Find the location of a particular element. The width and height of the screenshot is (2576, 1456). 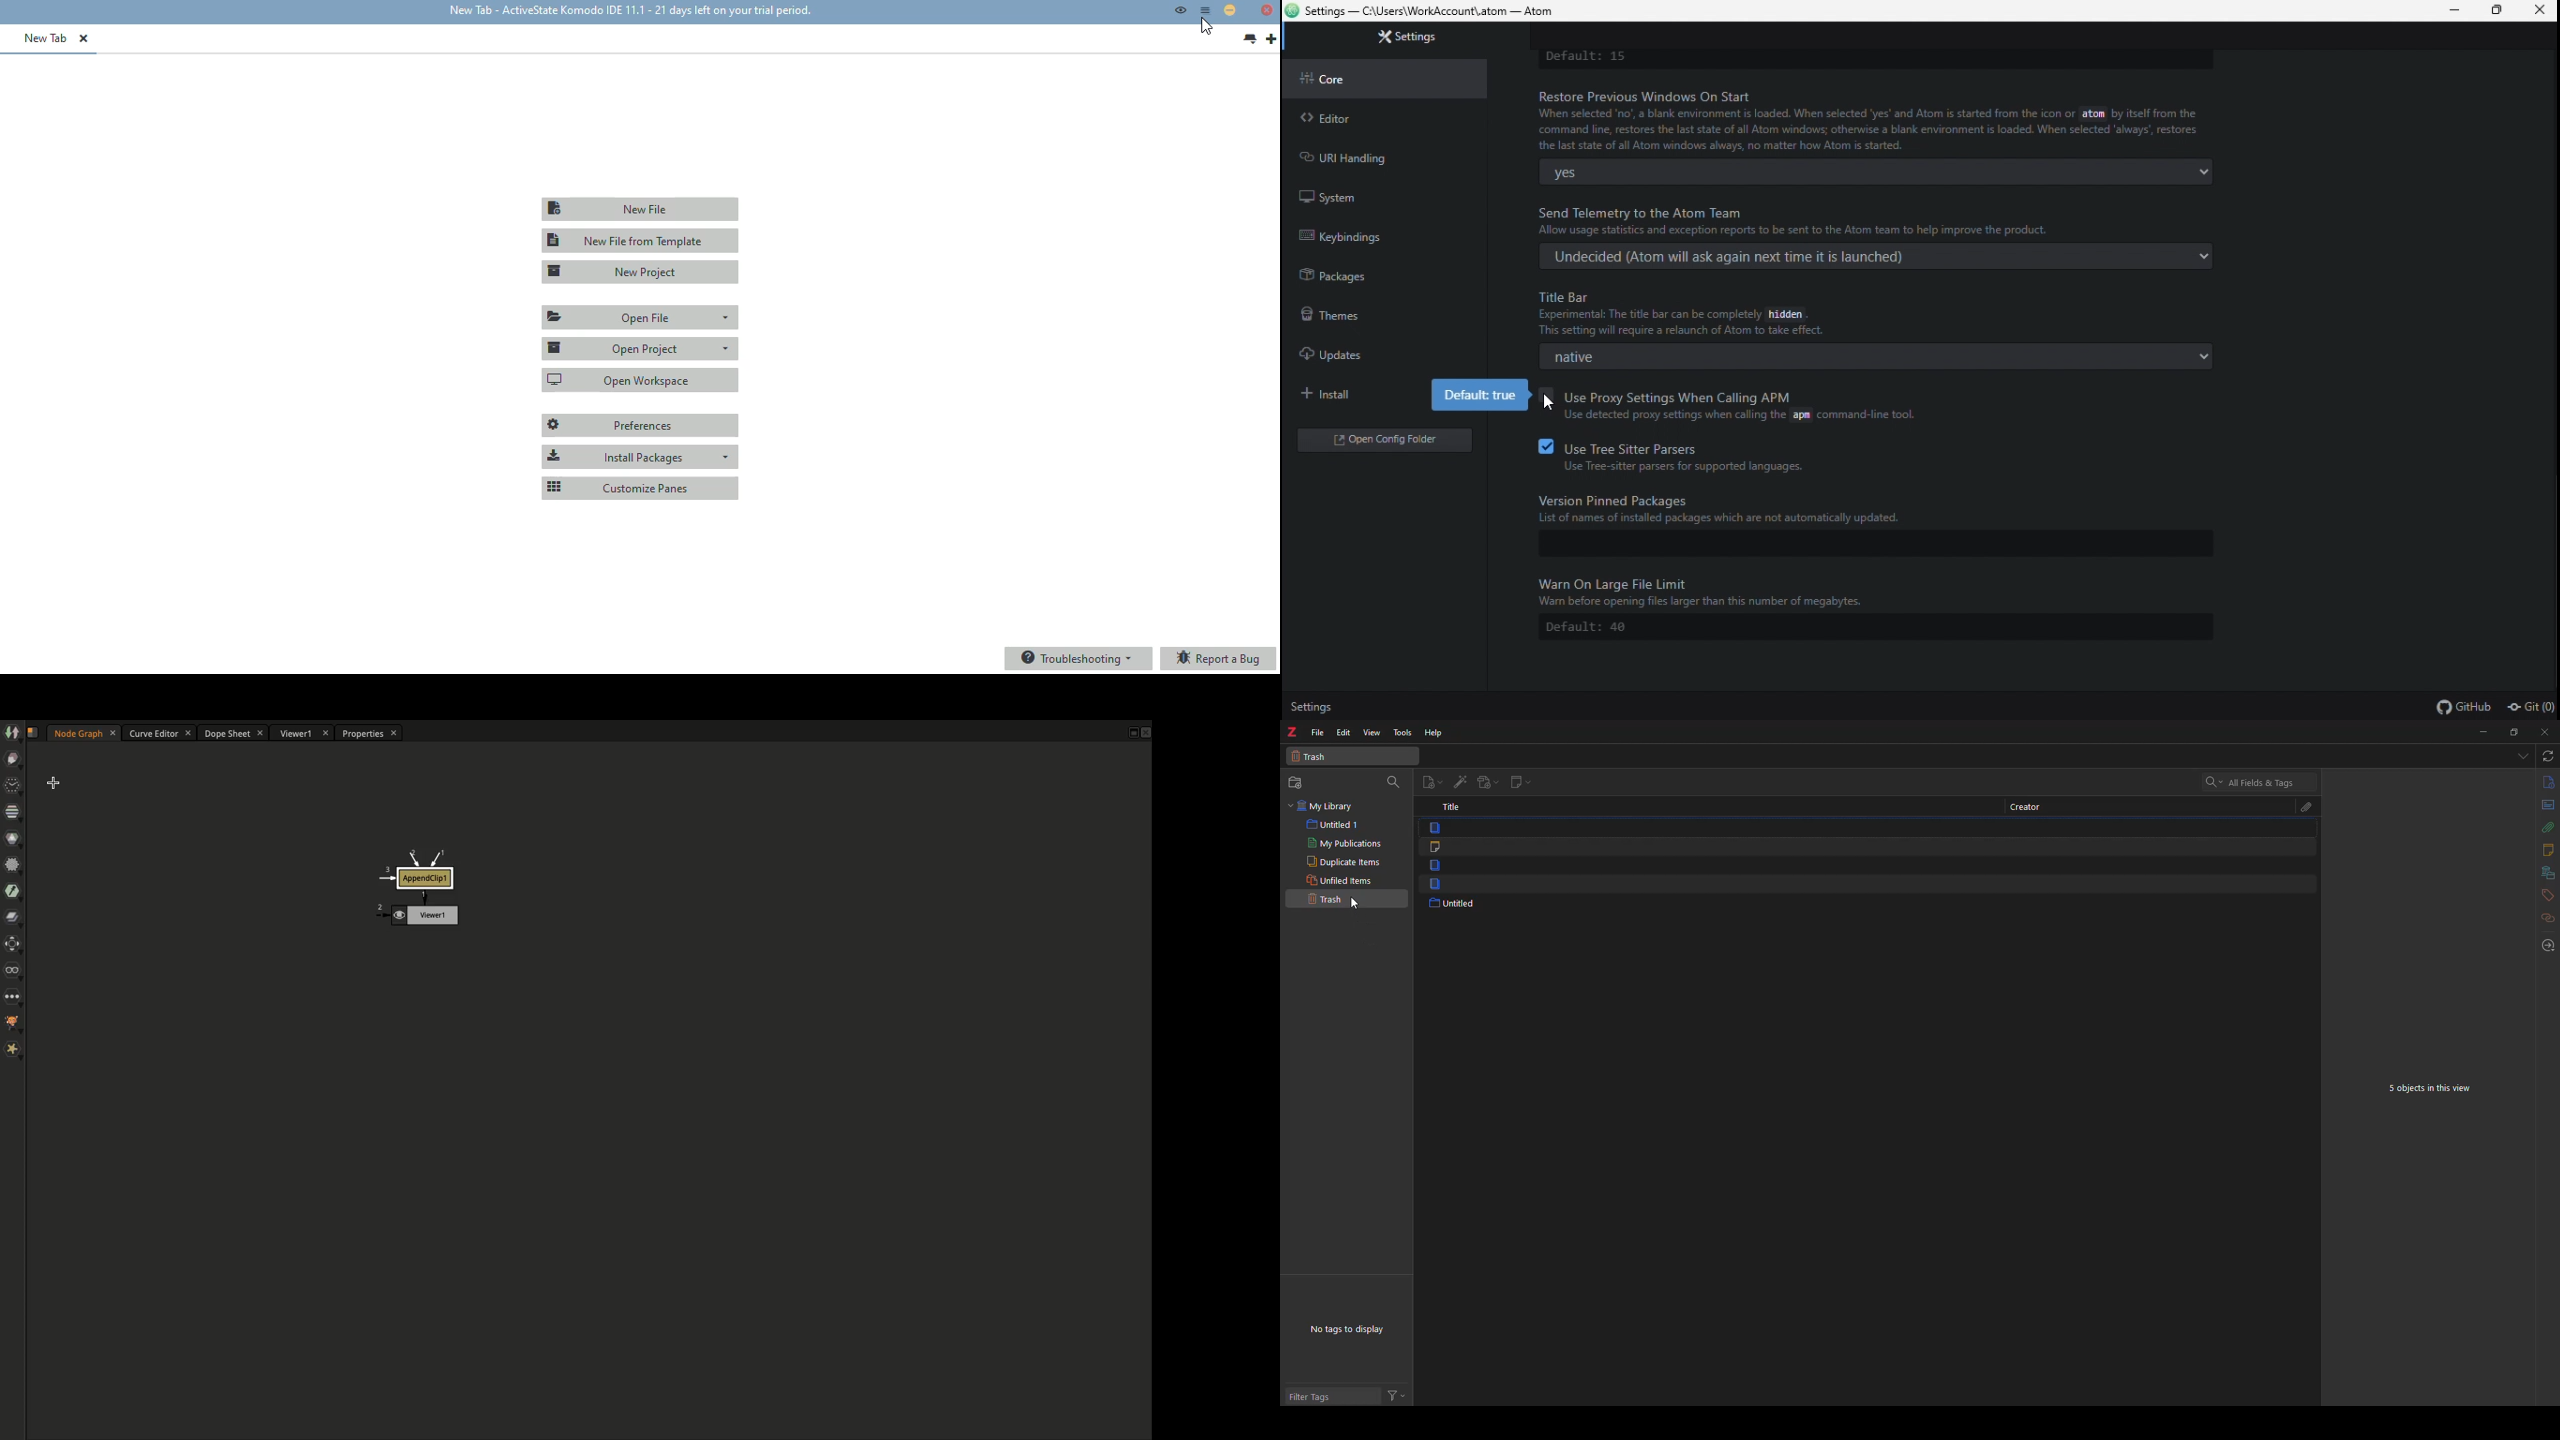

notes is located at coordinates (2546, 850).